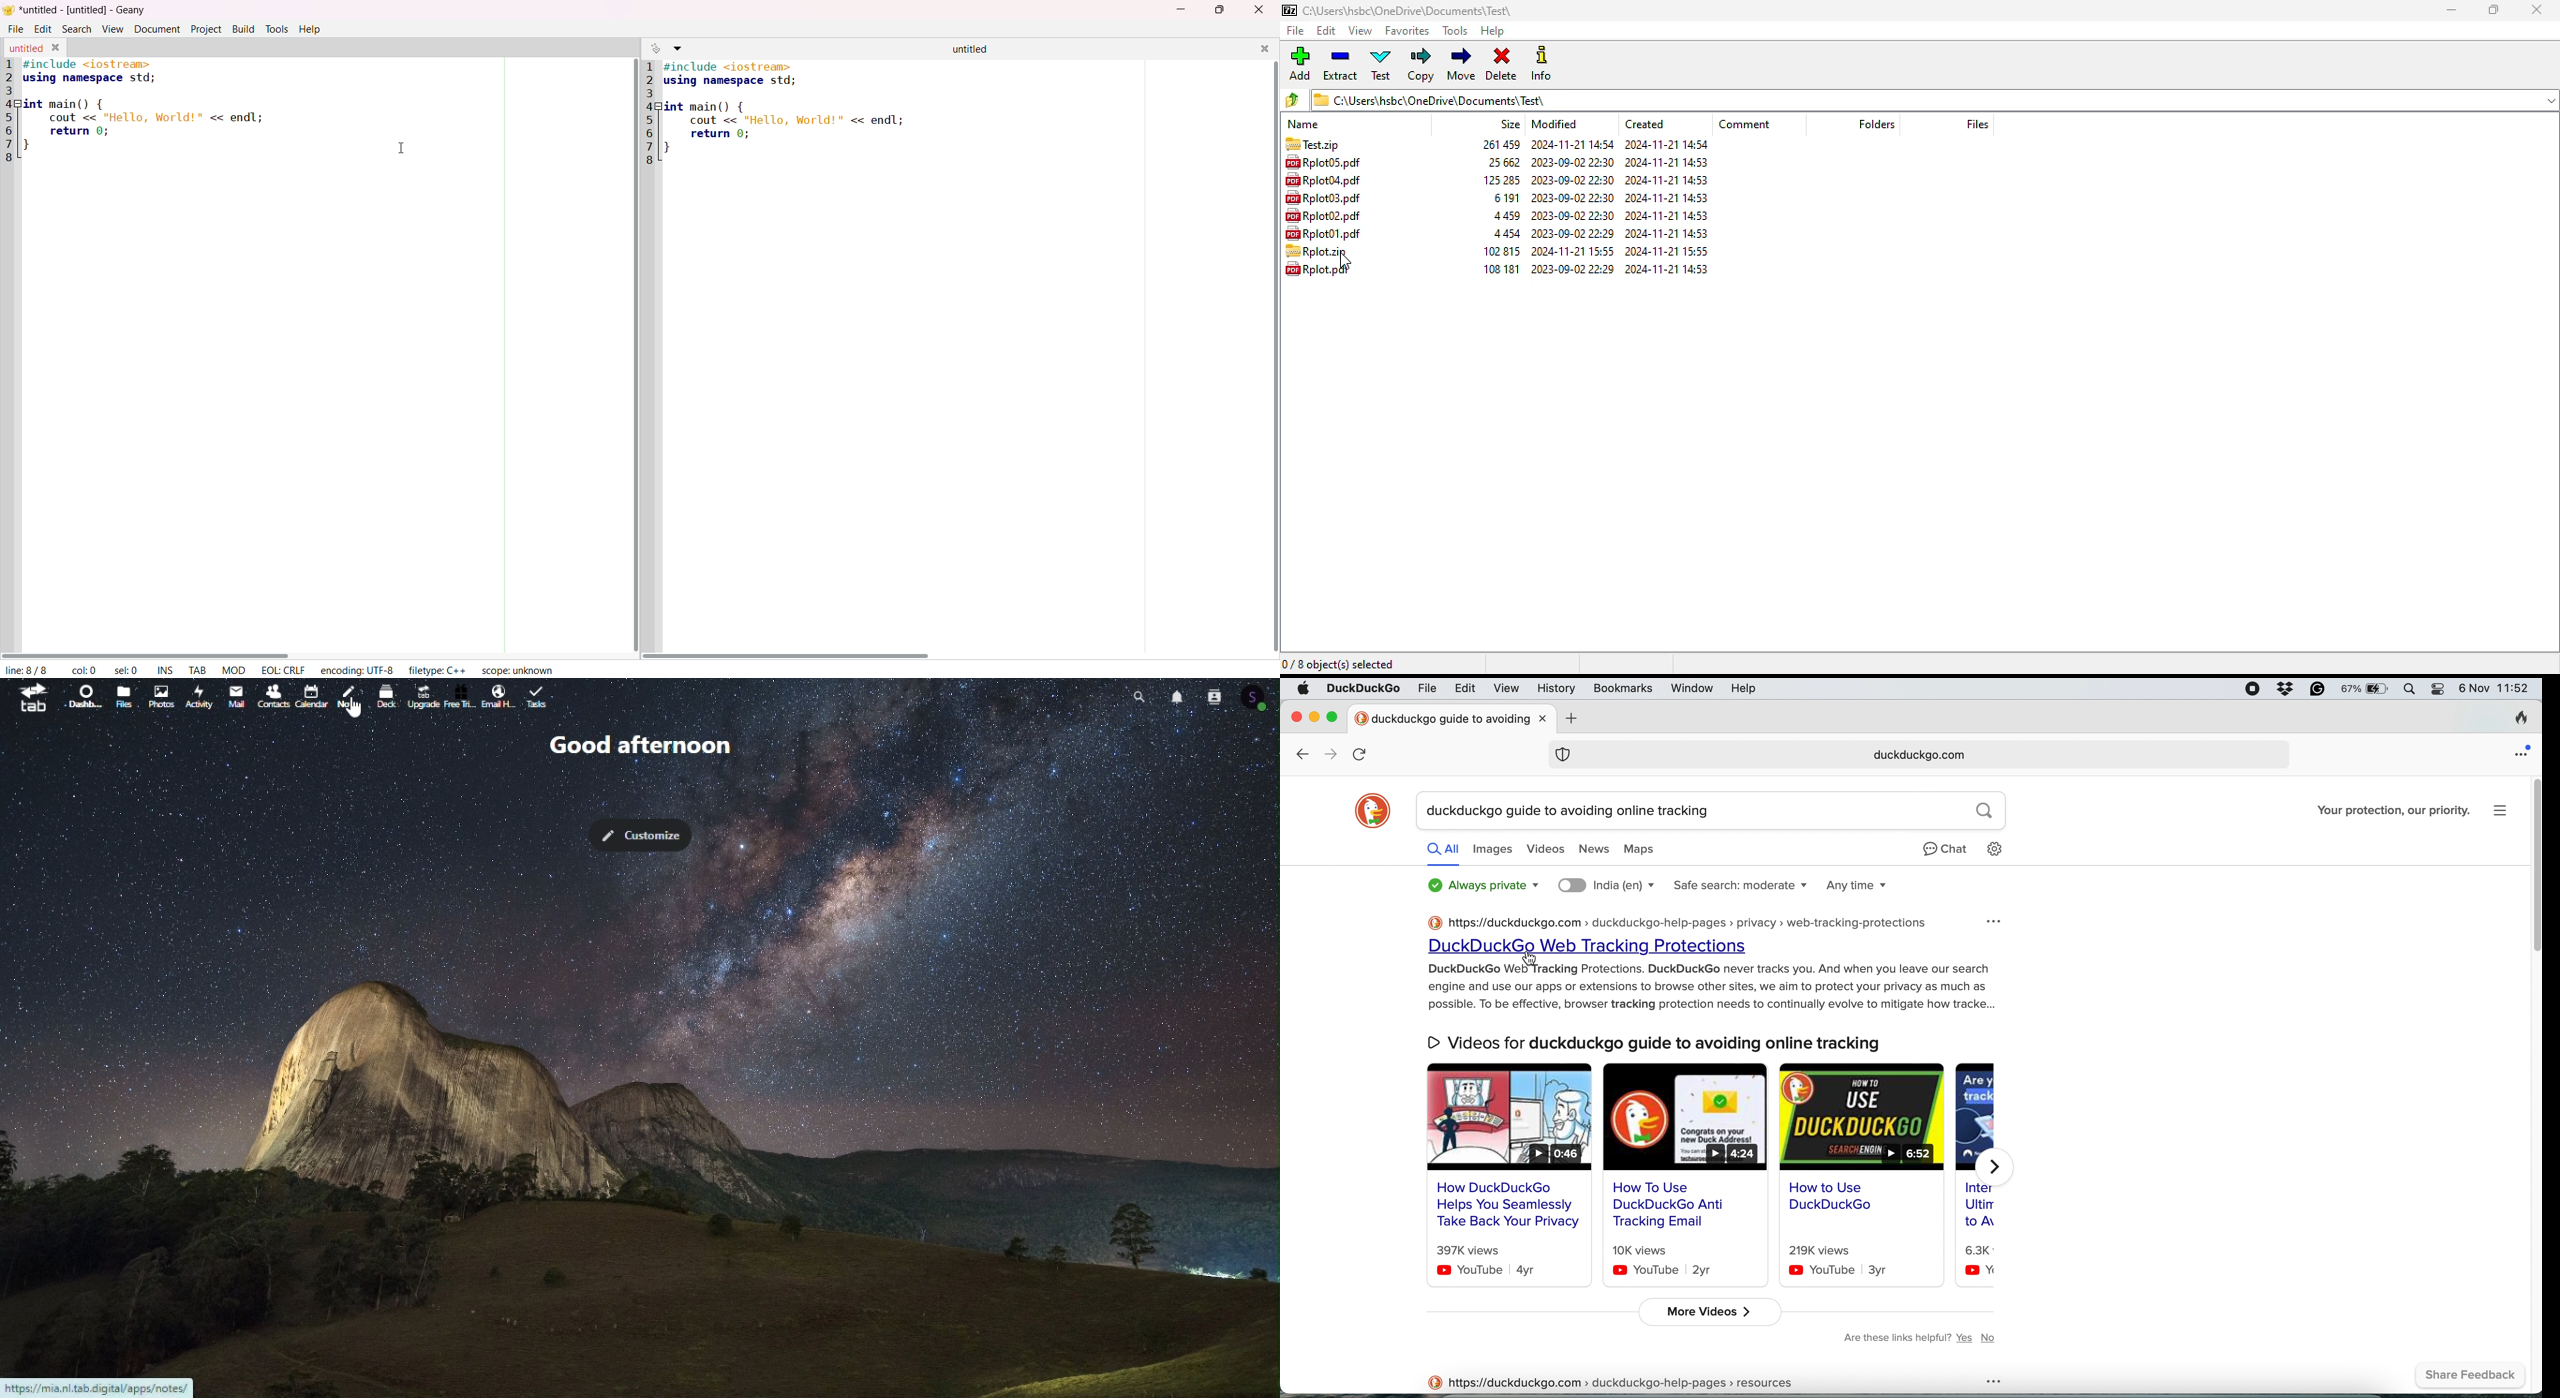 This screenshot has width=2576, height=1400. Describe the element at coordinates (1916, 1340) in the screenshot. I see `are these links helpful` at that location.